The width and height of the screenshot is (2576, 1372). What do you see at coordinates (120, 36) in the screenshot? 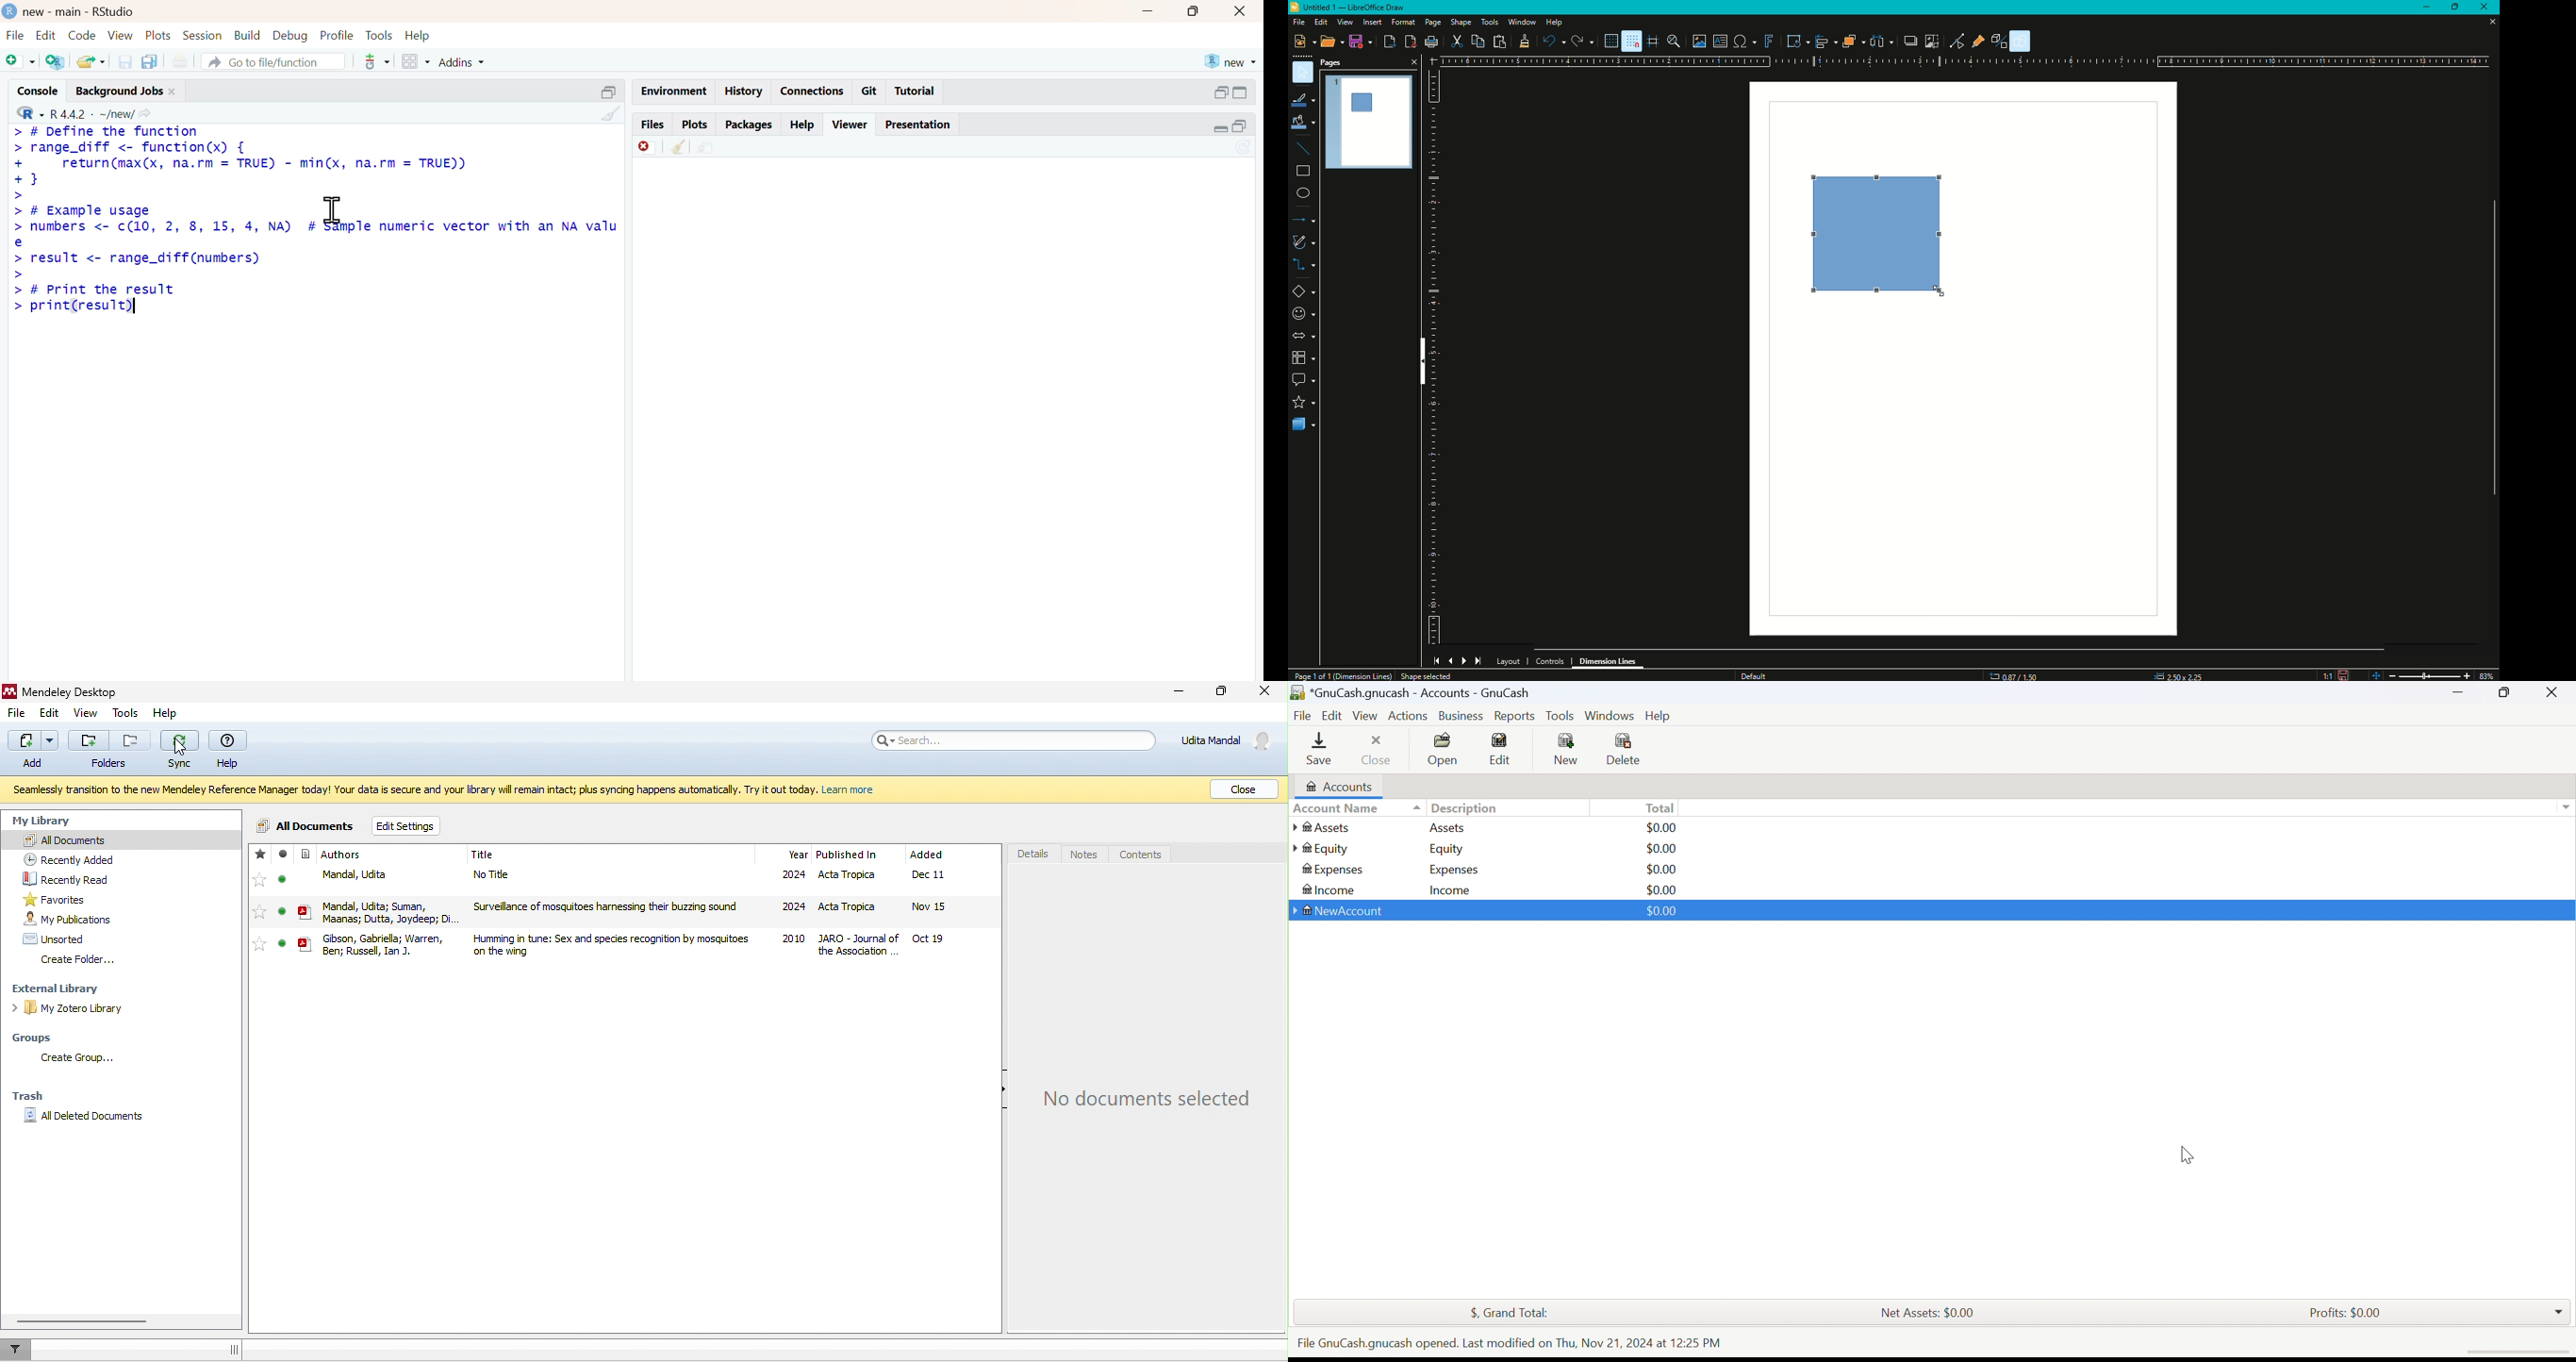
I see `view` at bounding box center [120, 36].